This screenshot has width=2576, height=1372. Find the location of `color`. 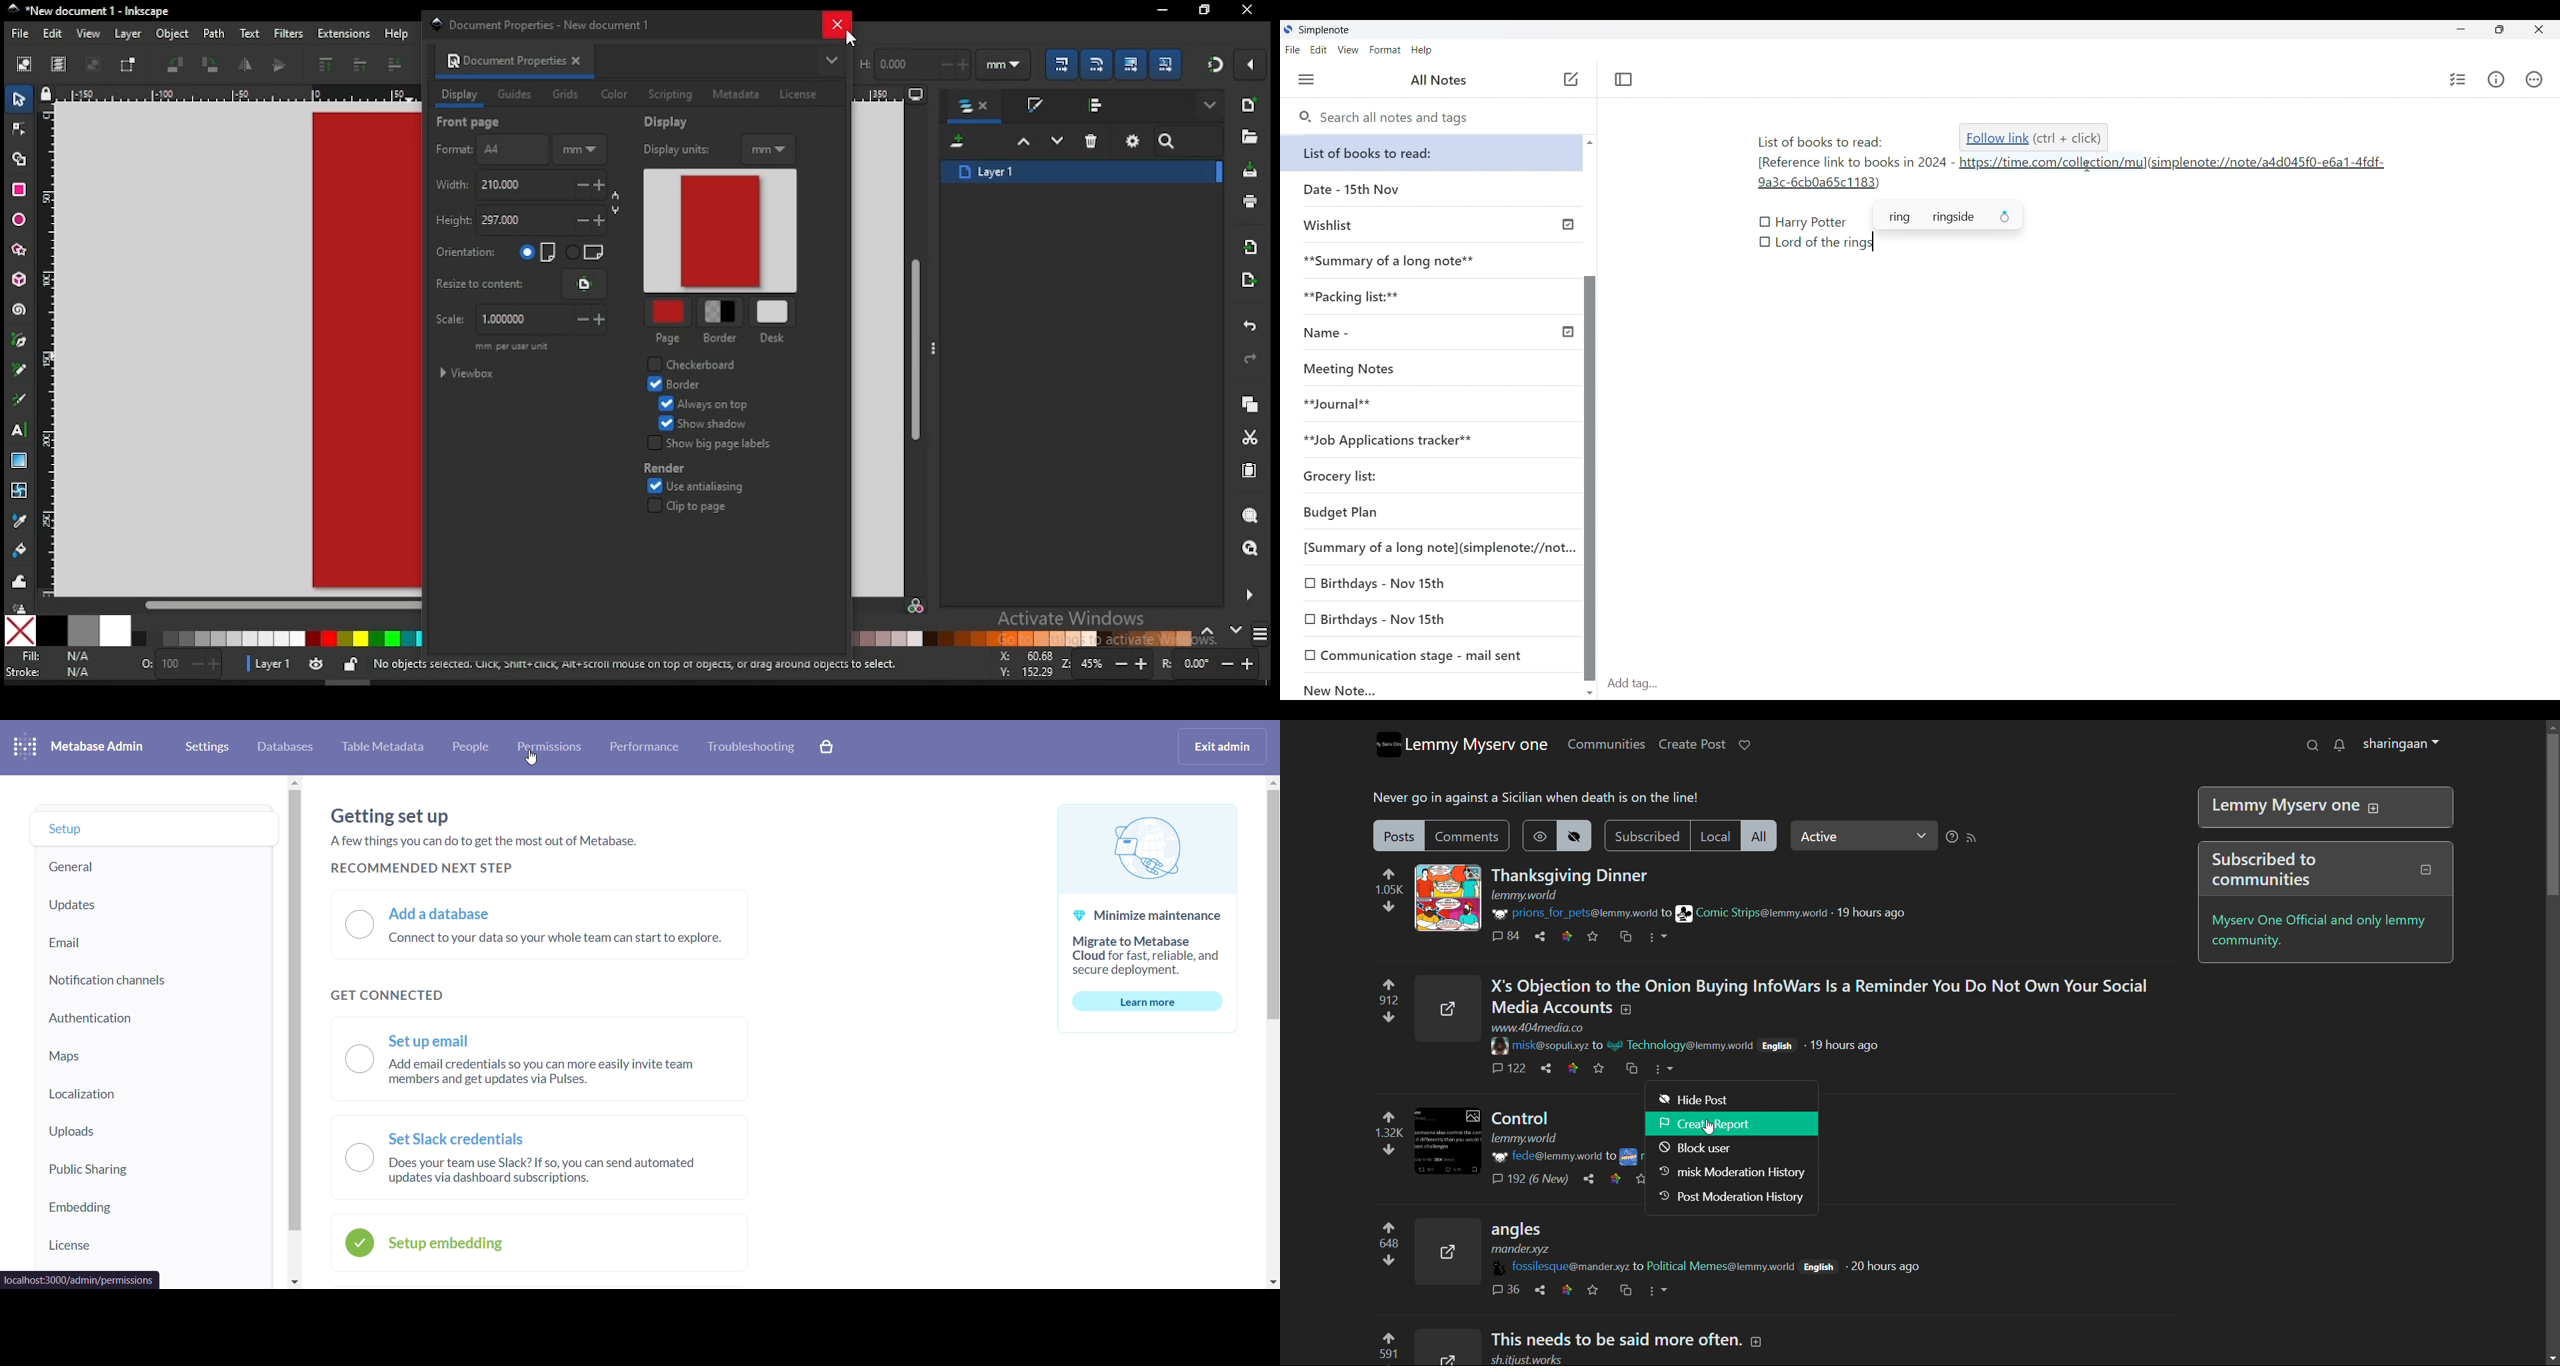

color is located at coordinates (614, 95).